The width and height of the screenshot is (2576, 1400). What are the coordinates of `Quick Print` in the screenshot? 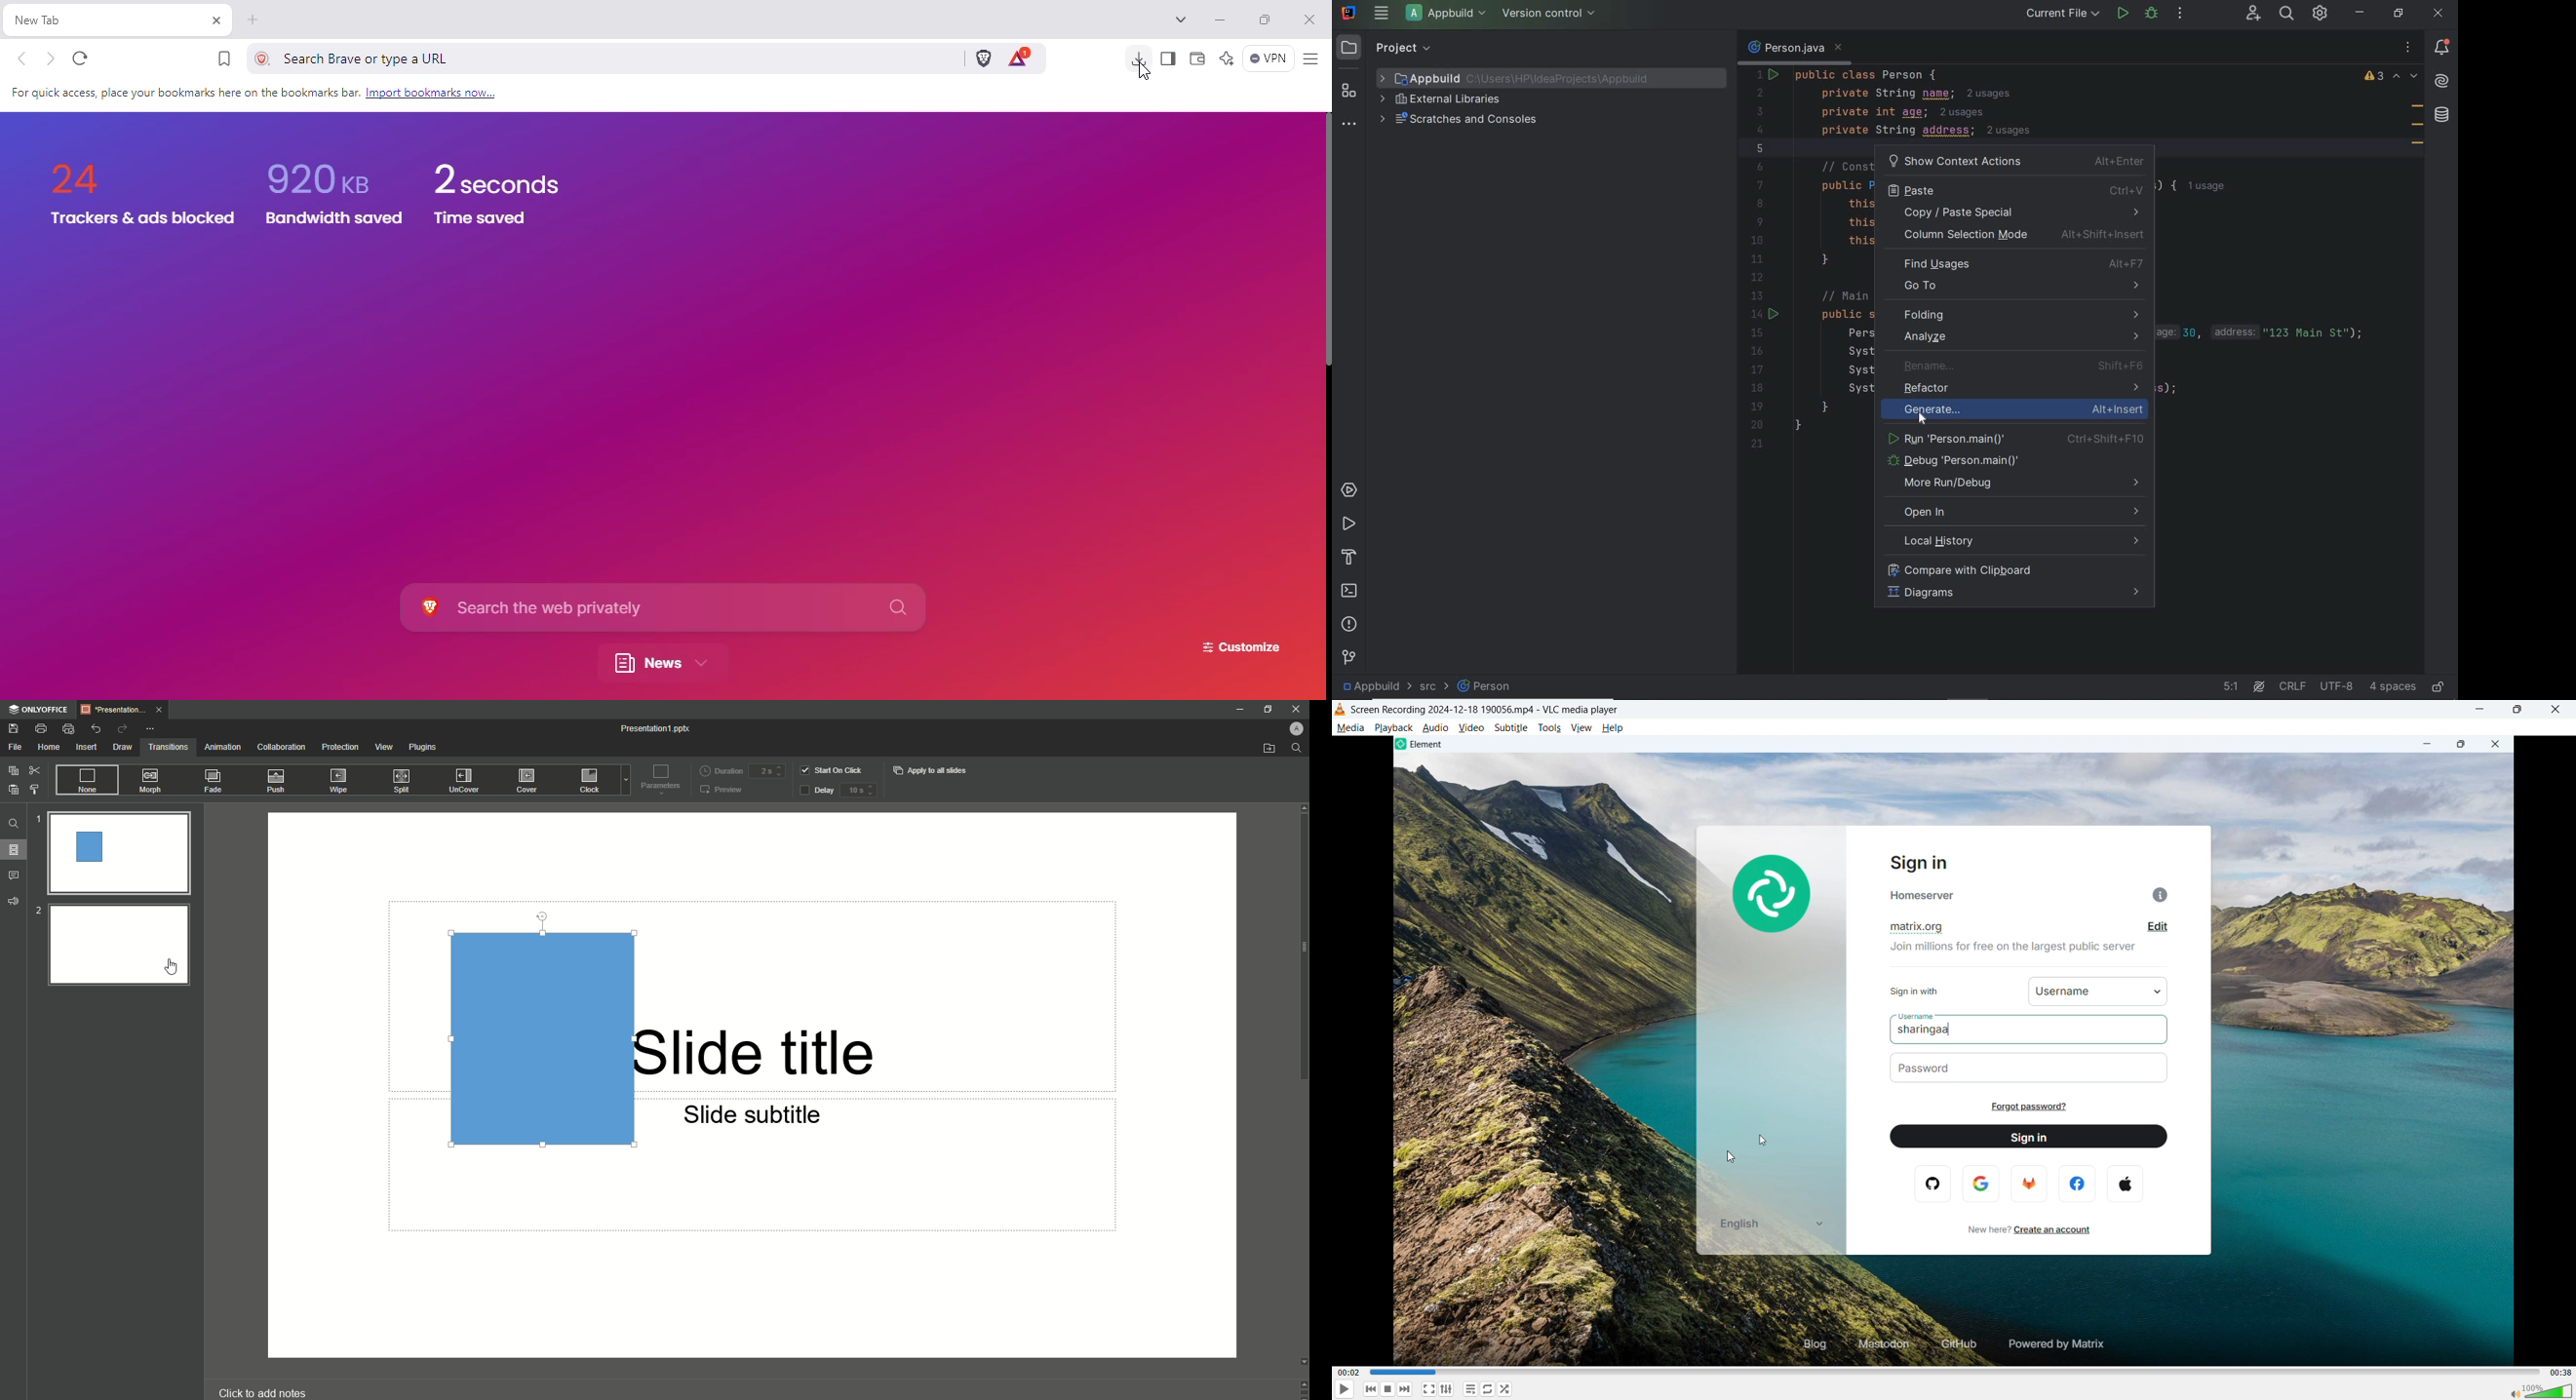 It's located at (70, 729).